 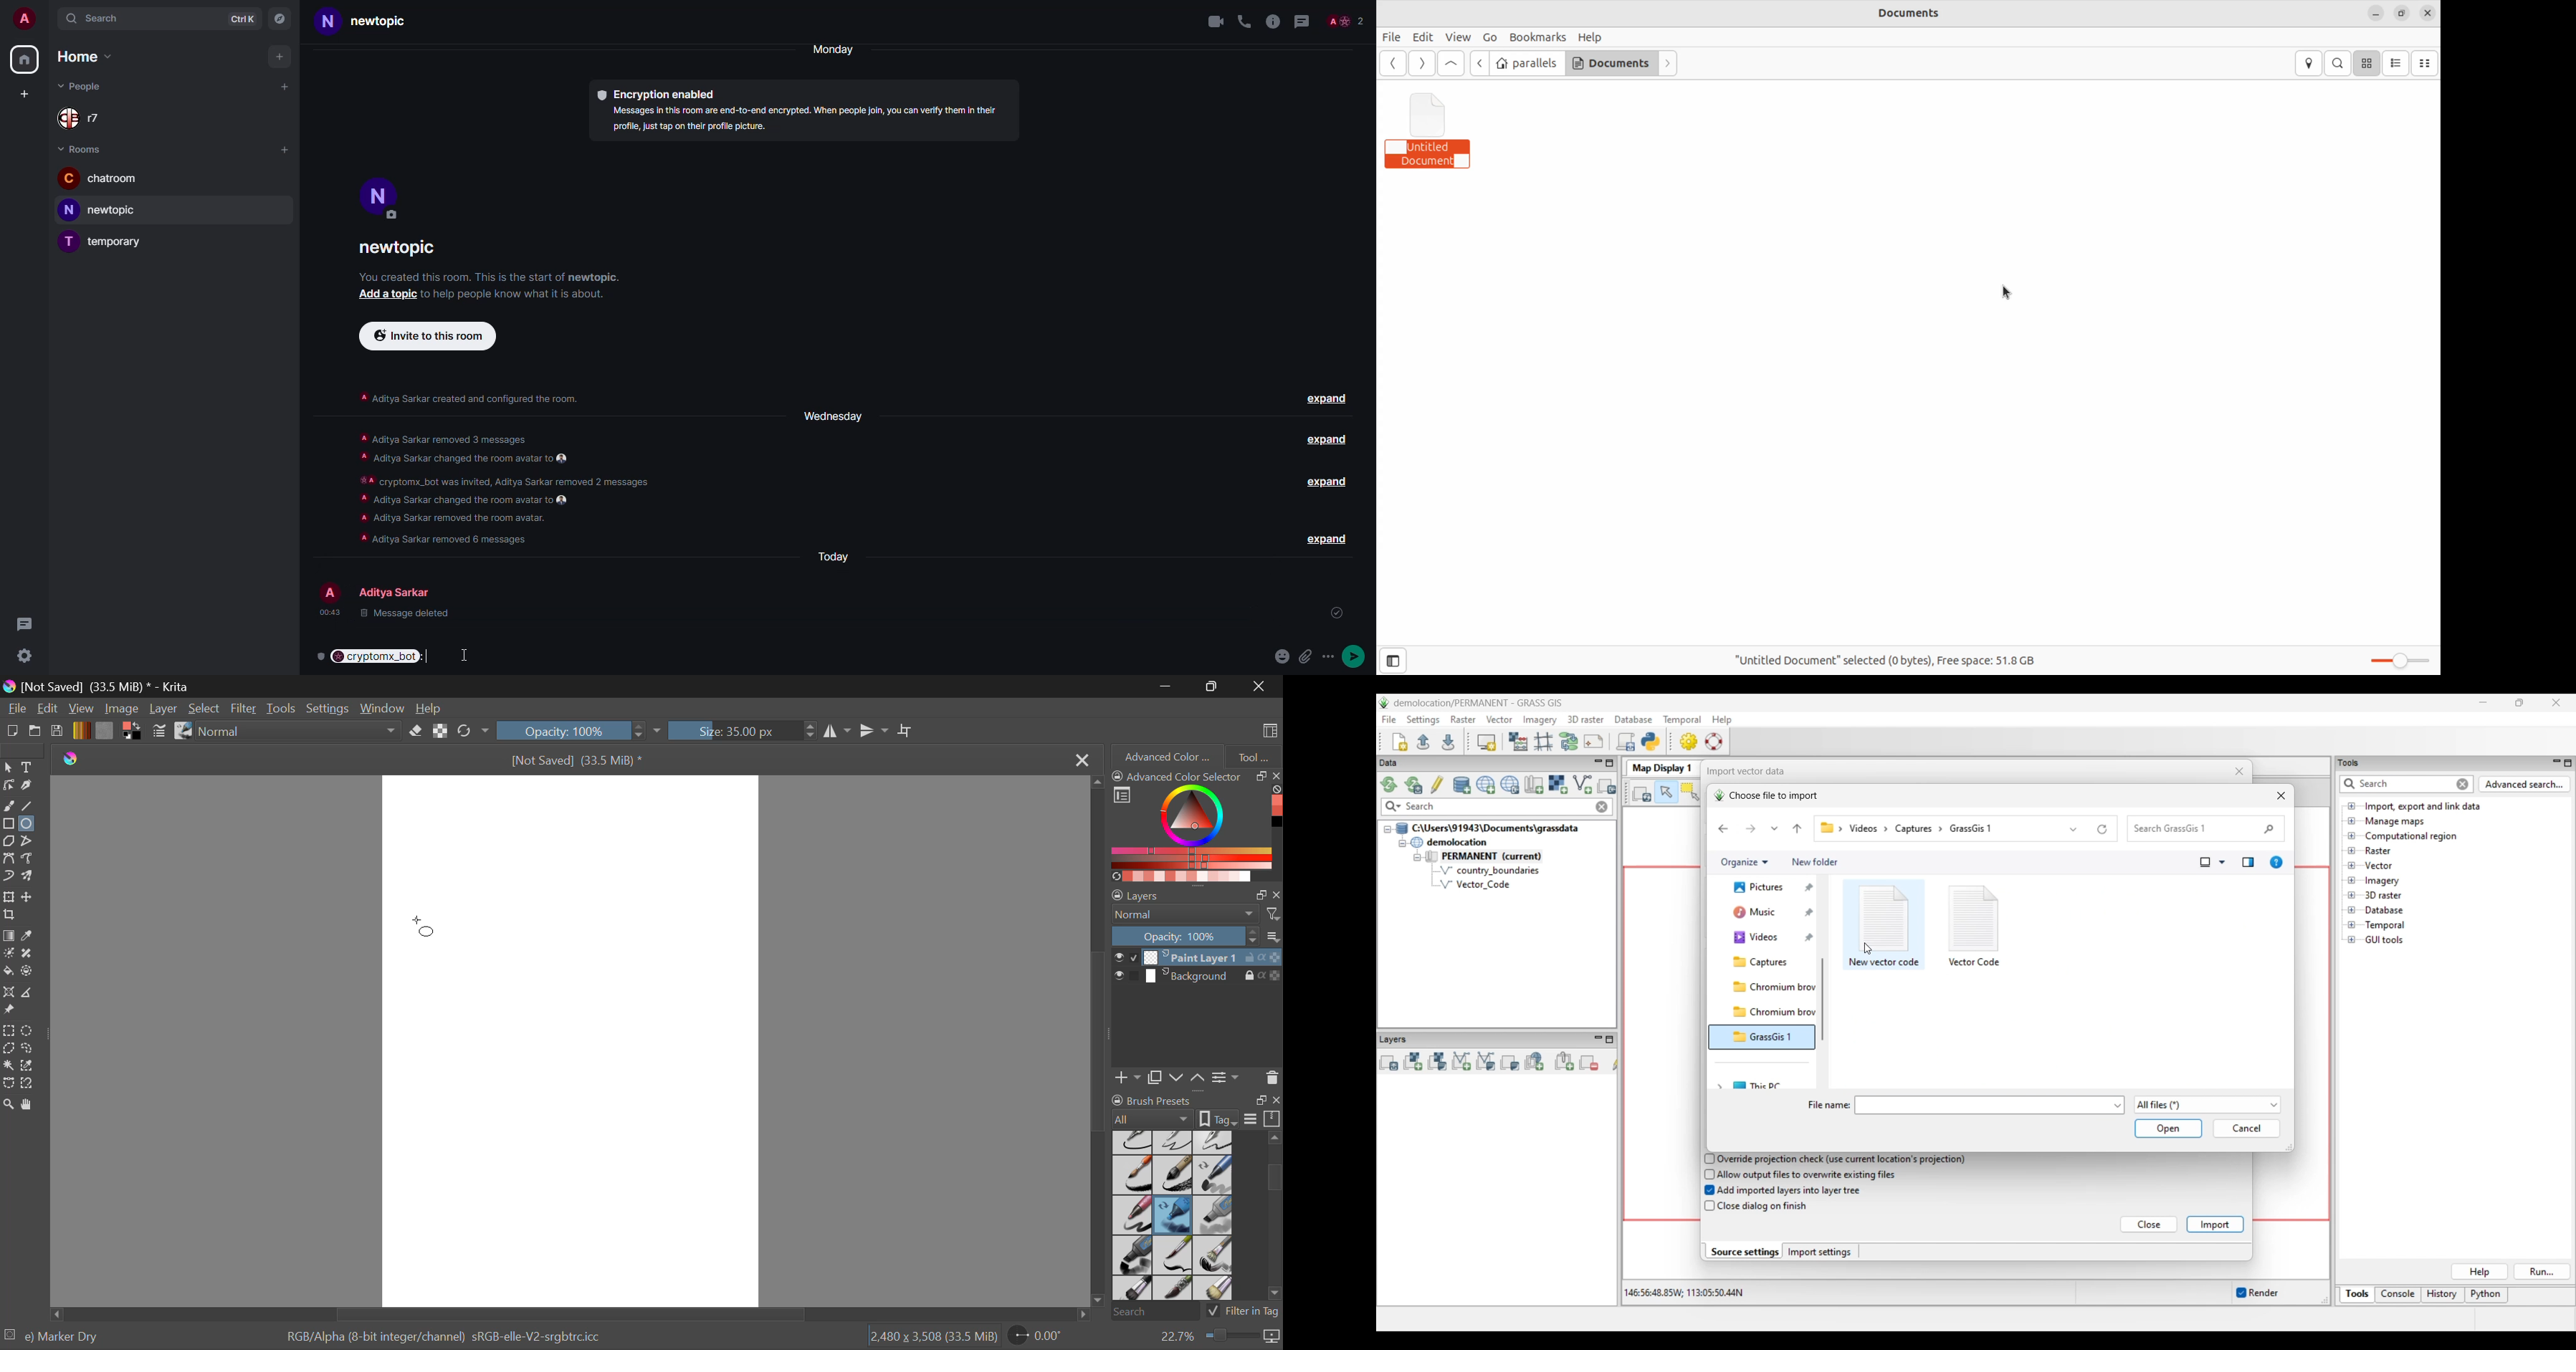 I want to click on Settings, so click(x=331, y=708).